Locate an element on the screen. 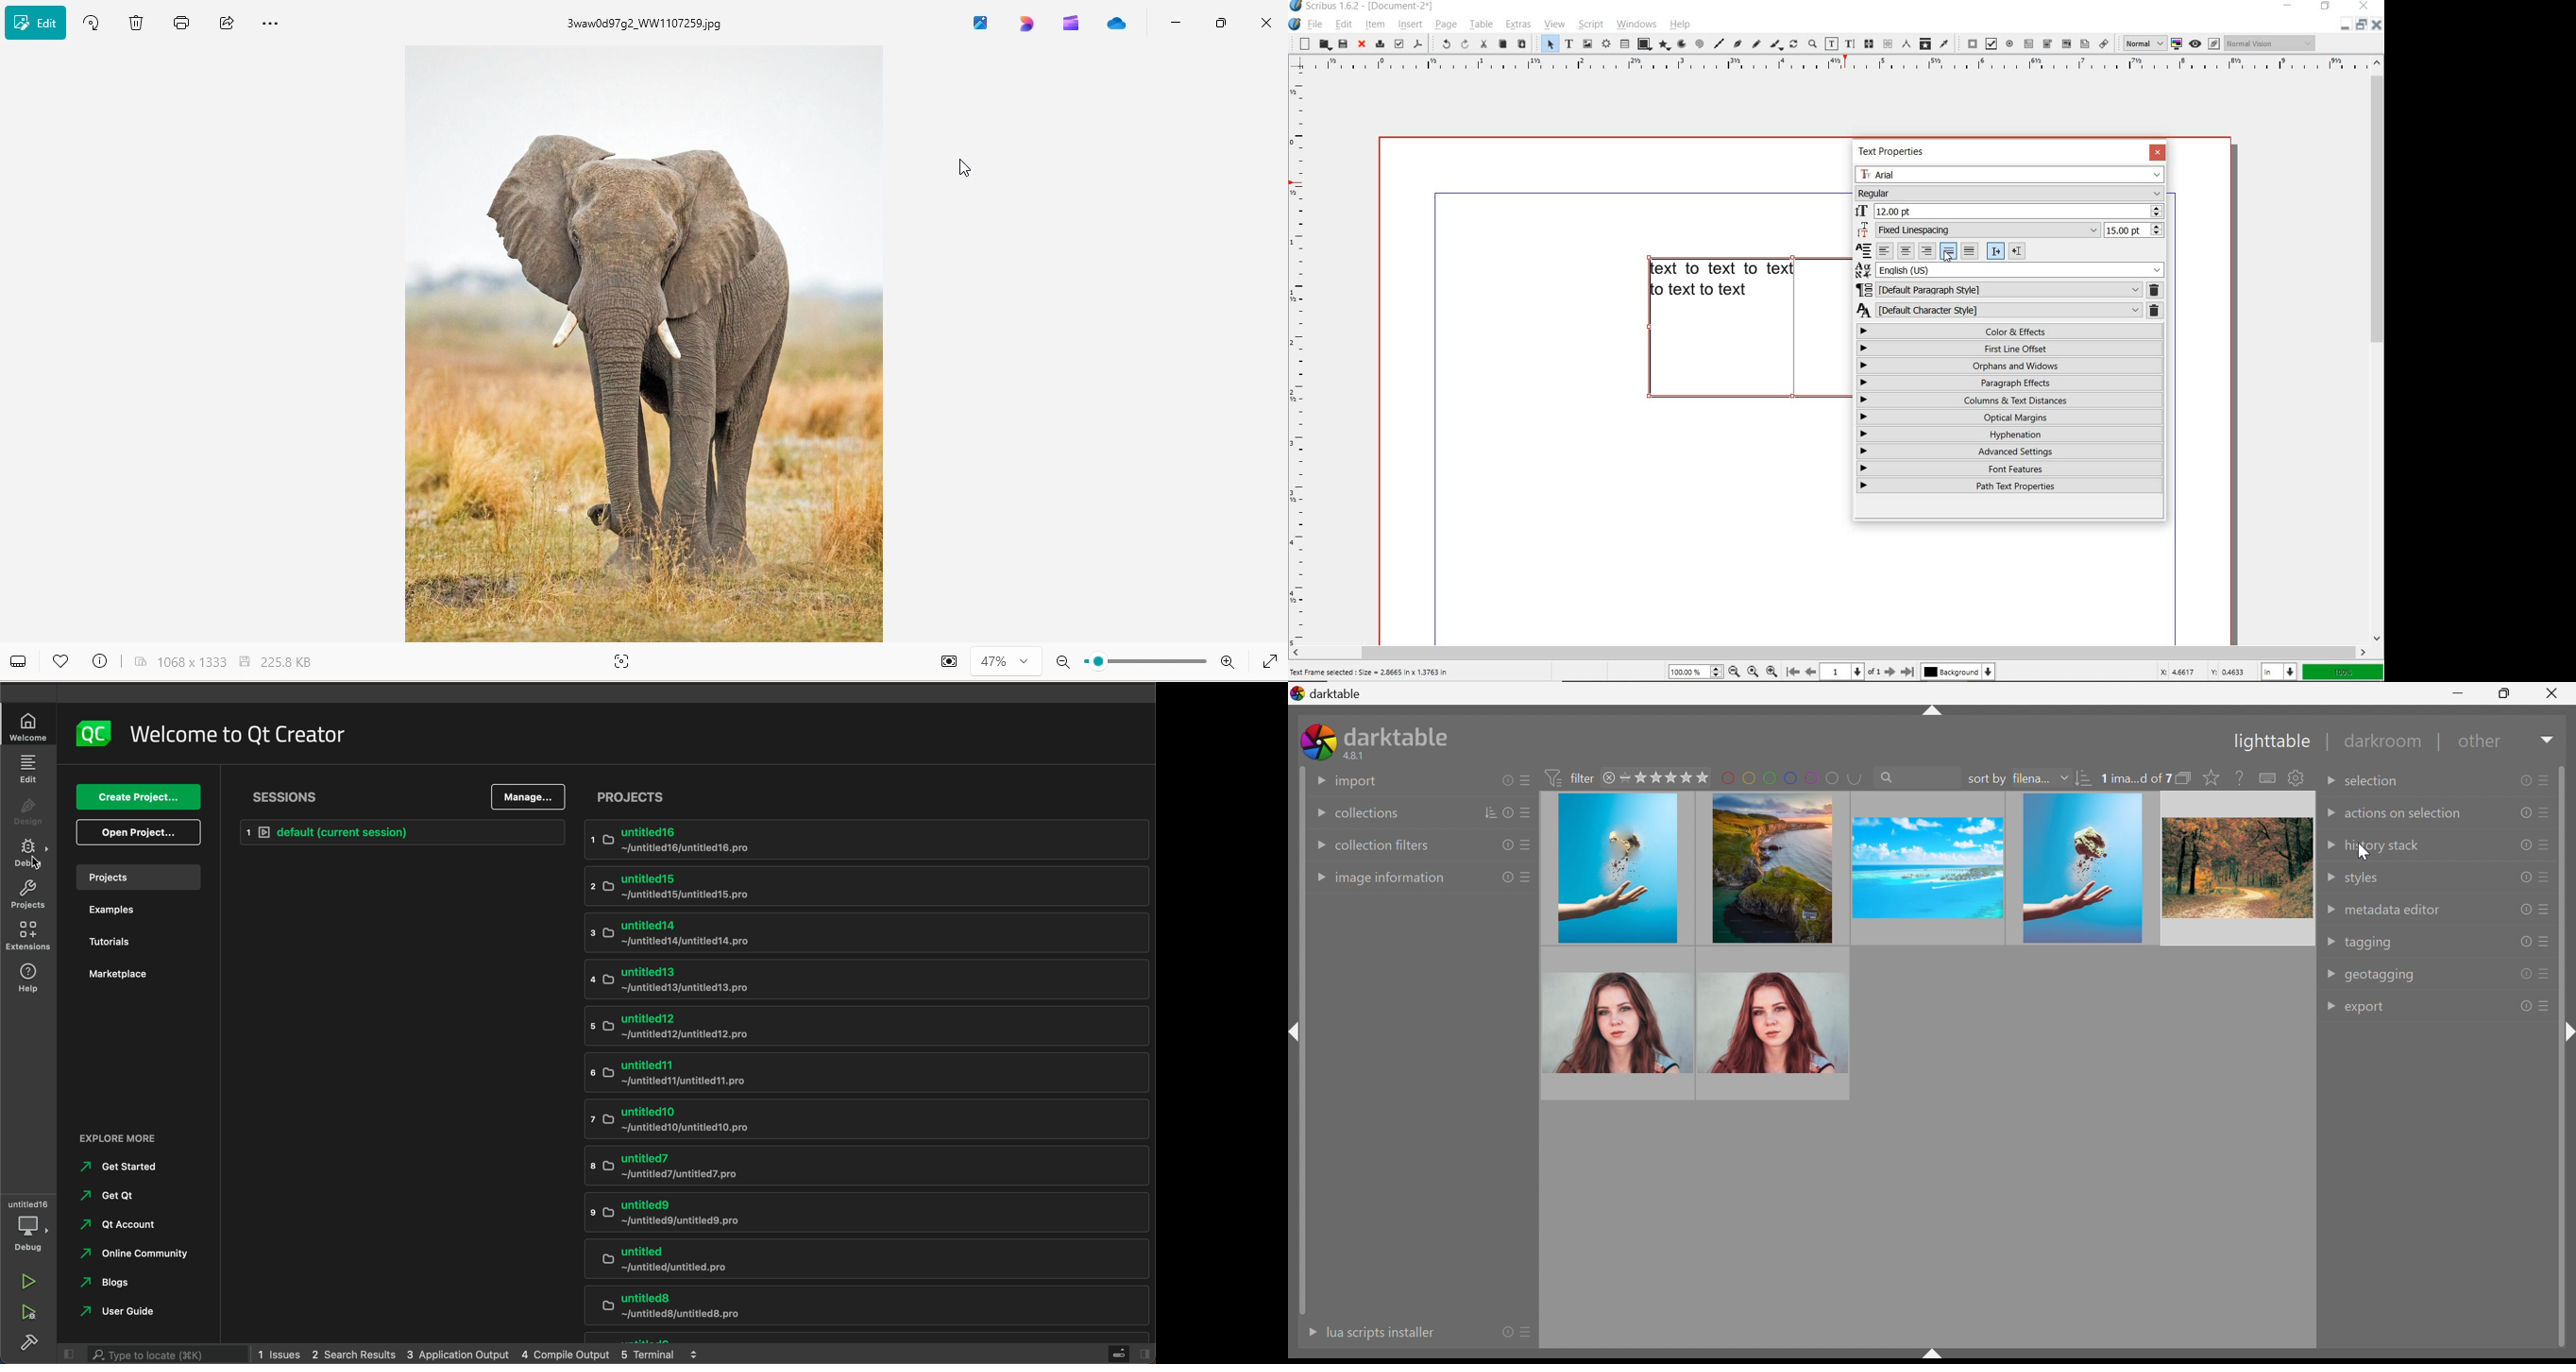 The height and width of the screenshot is (1372, 2576). history stack is located at coordinates (2381, 846).